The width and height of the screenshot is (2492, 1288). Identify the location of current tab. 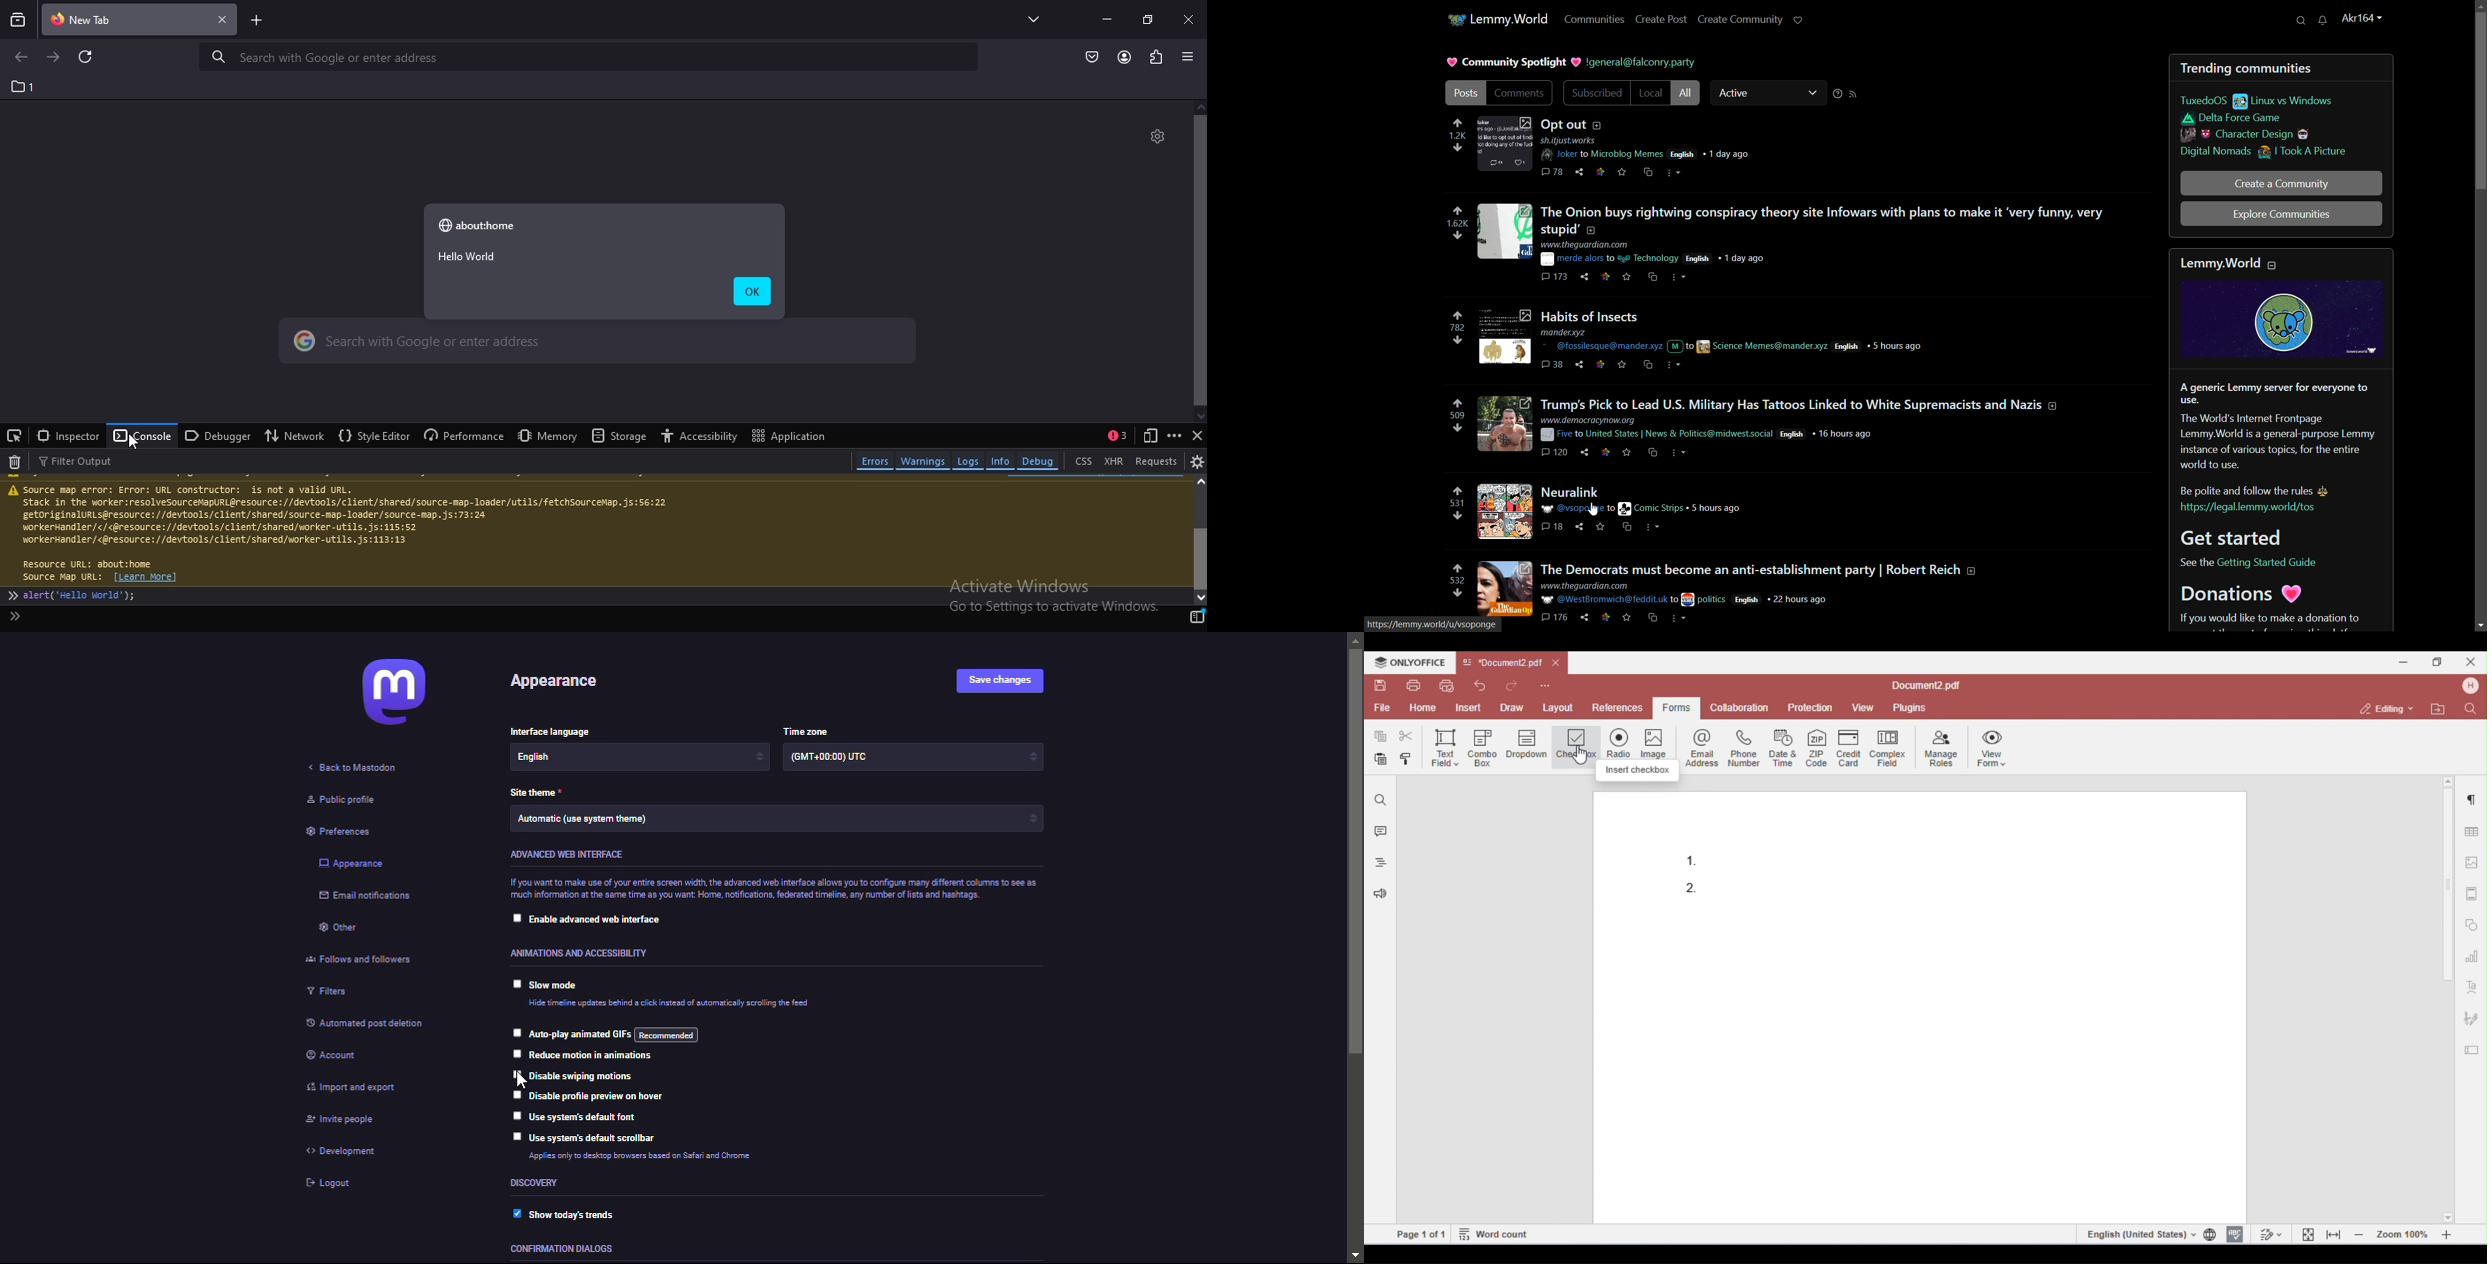
(112, 19).